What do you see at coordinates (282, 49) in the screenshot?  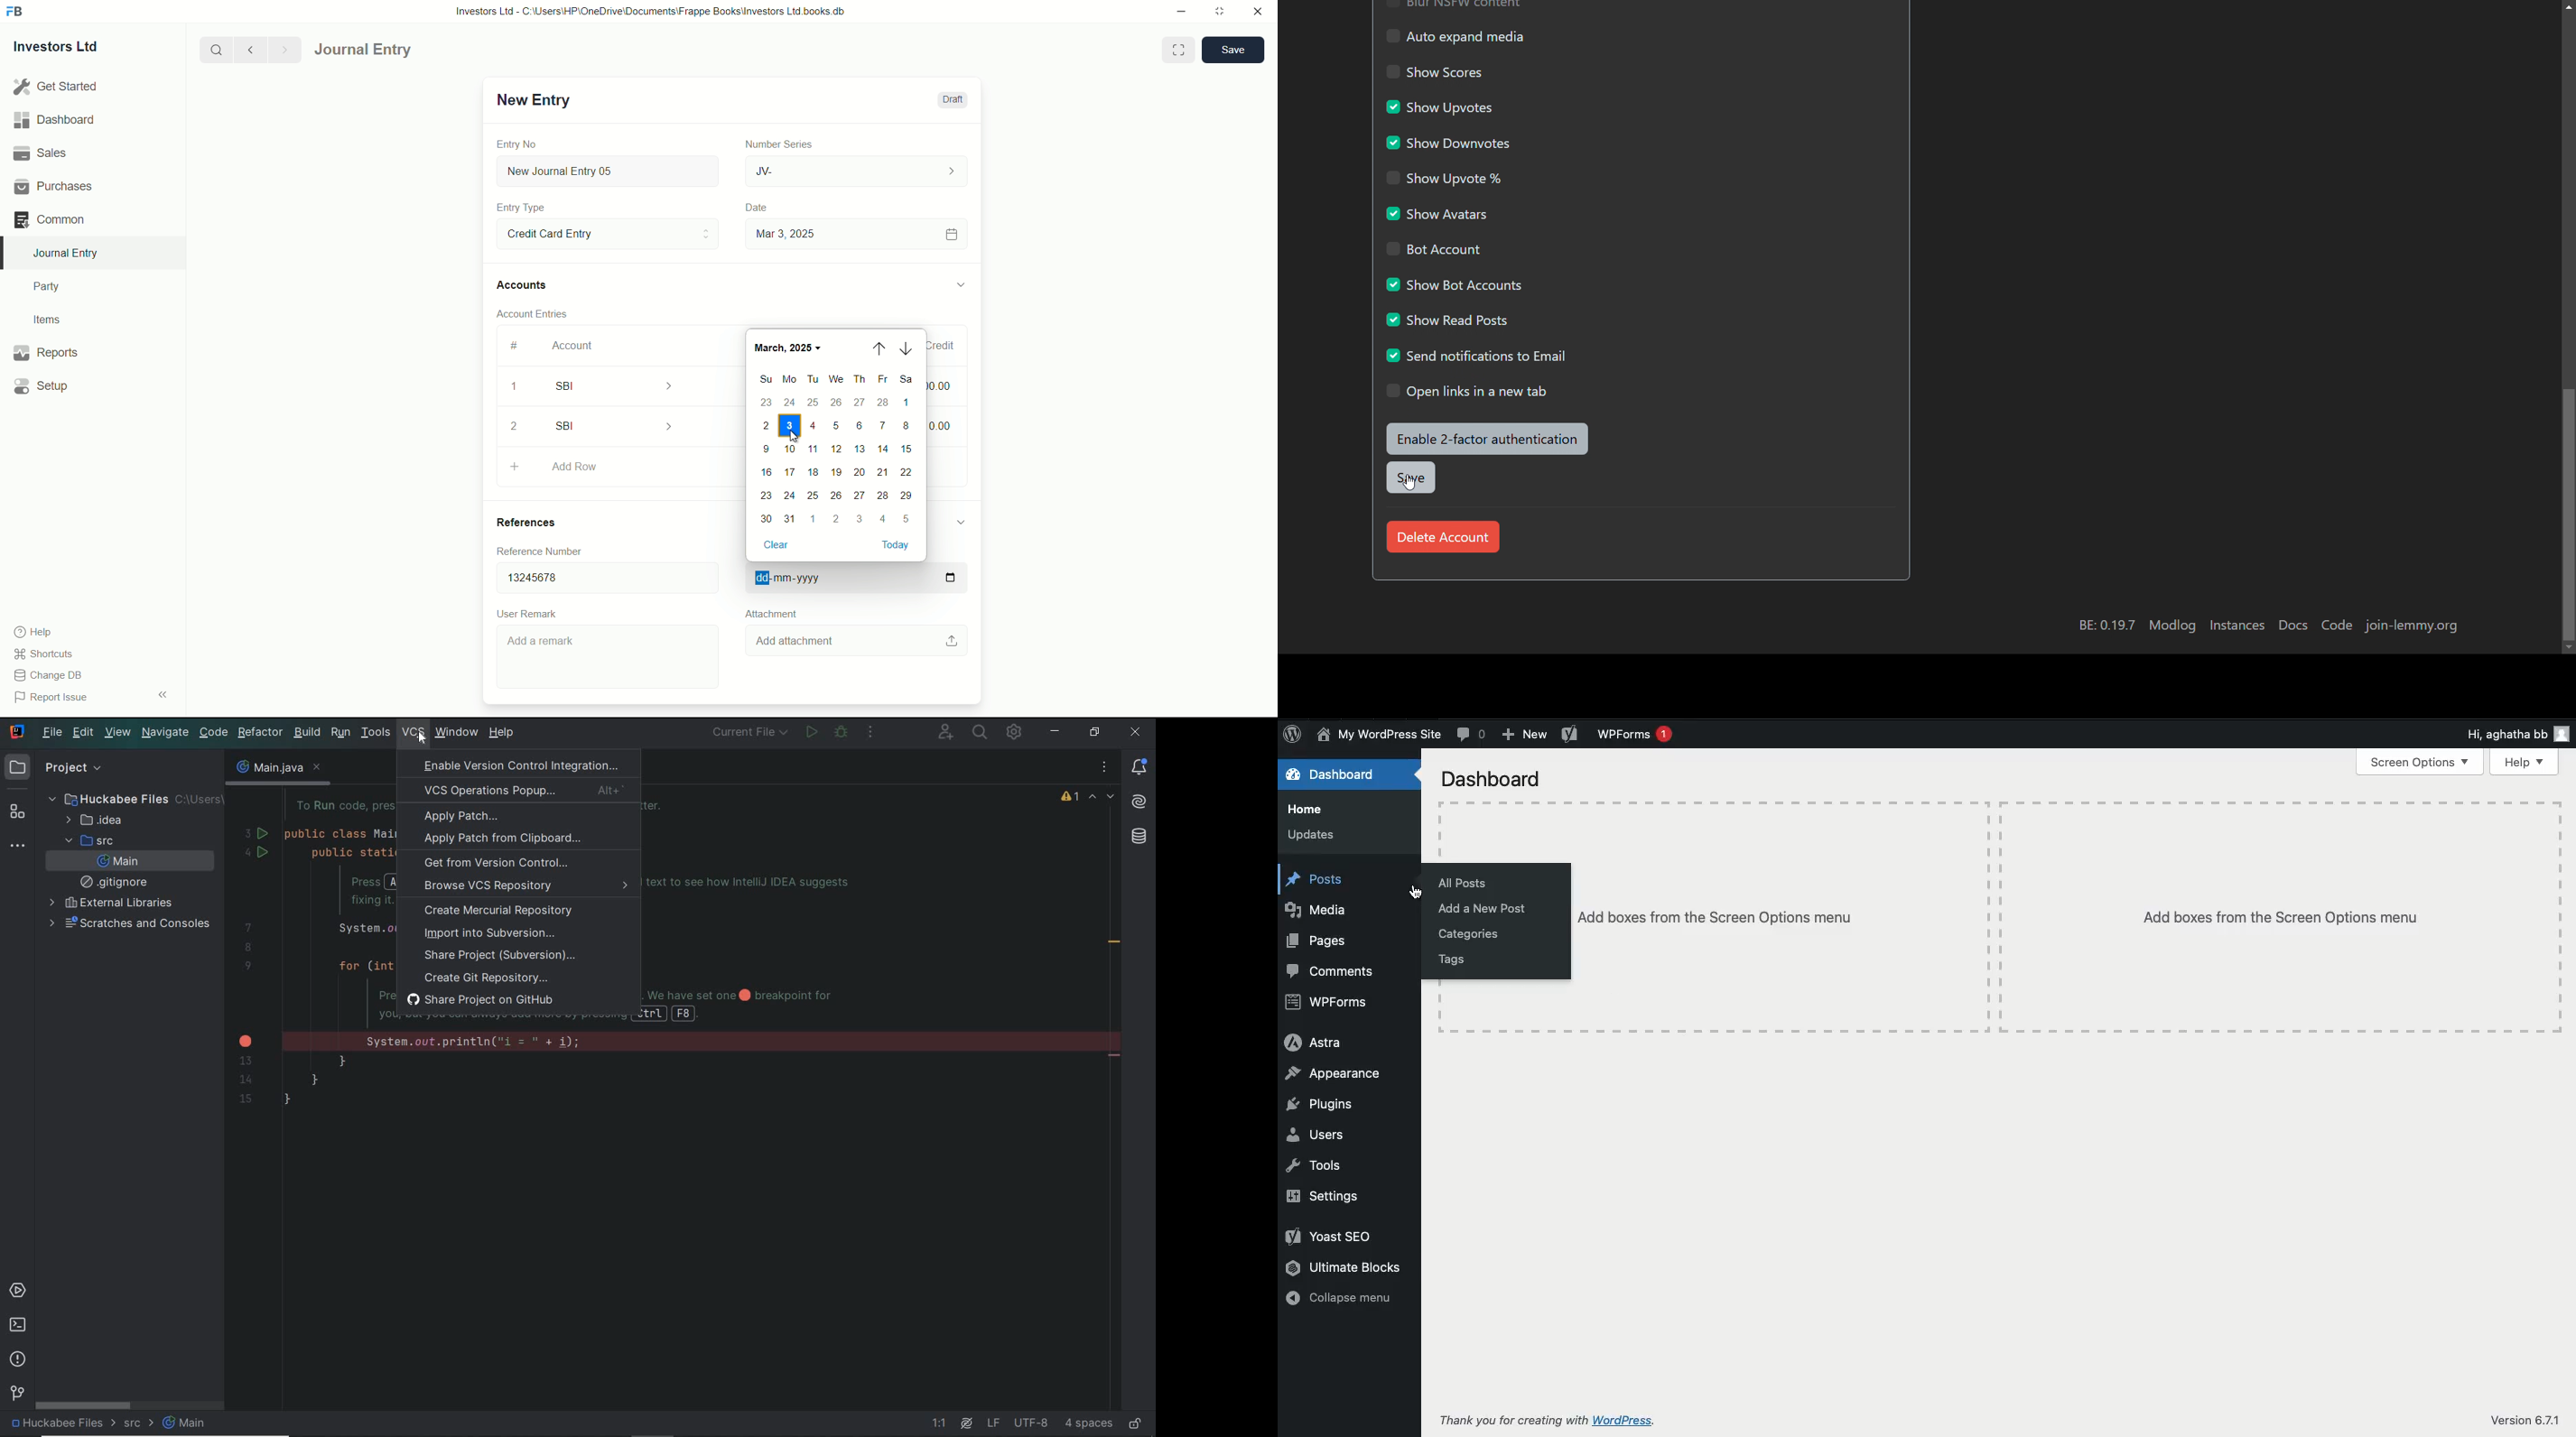 I see `Next` at bounding box center [282, 49].